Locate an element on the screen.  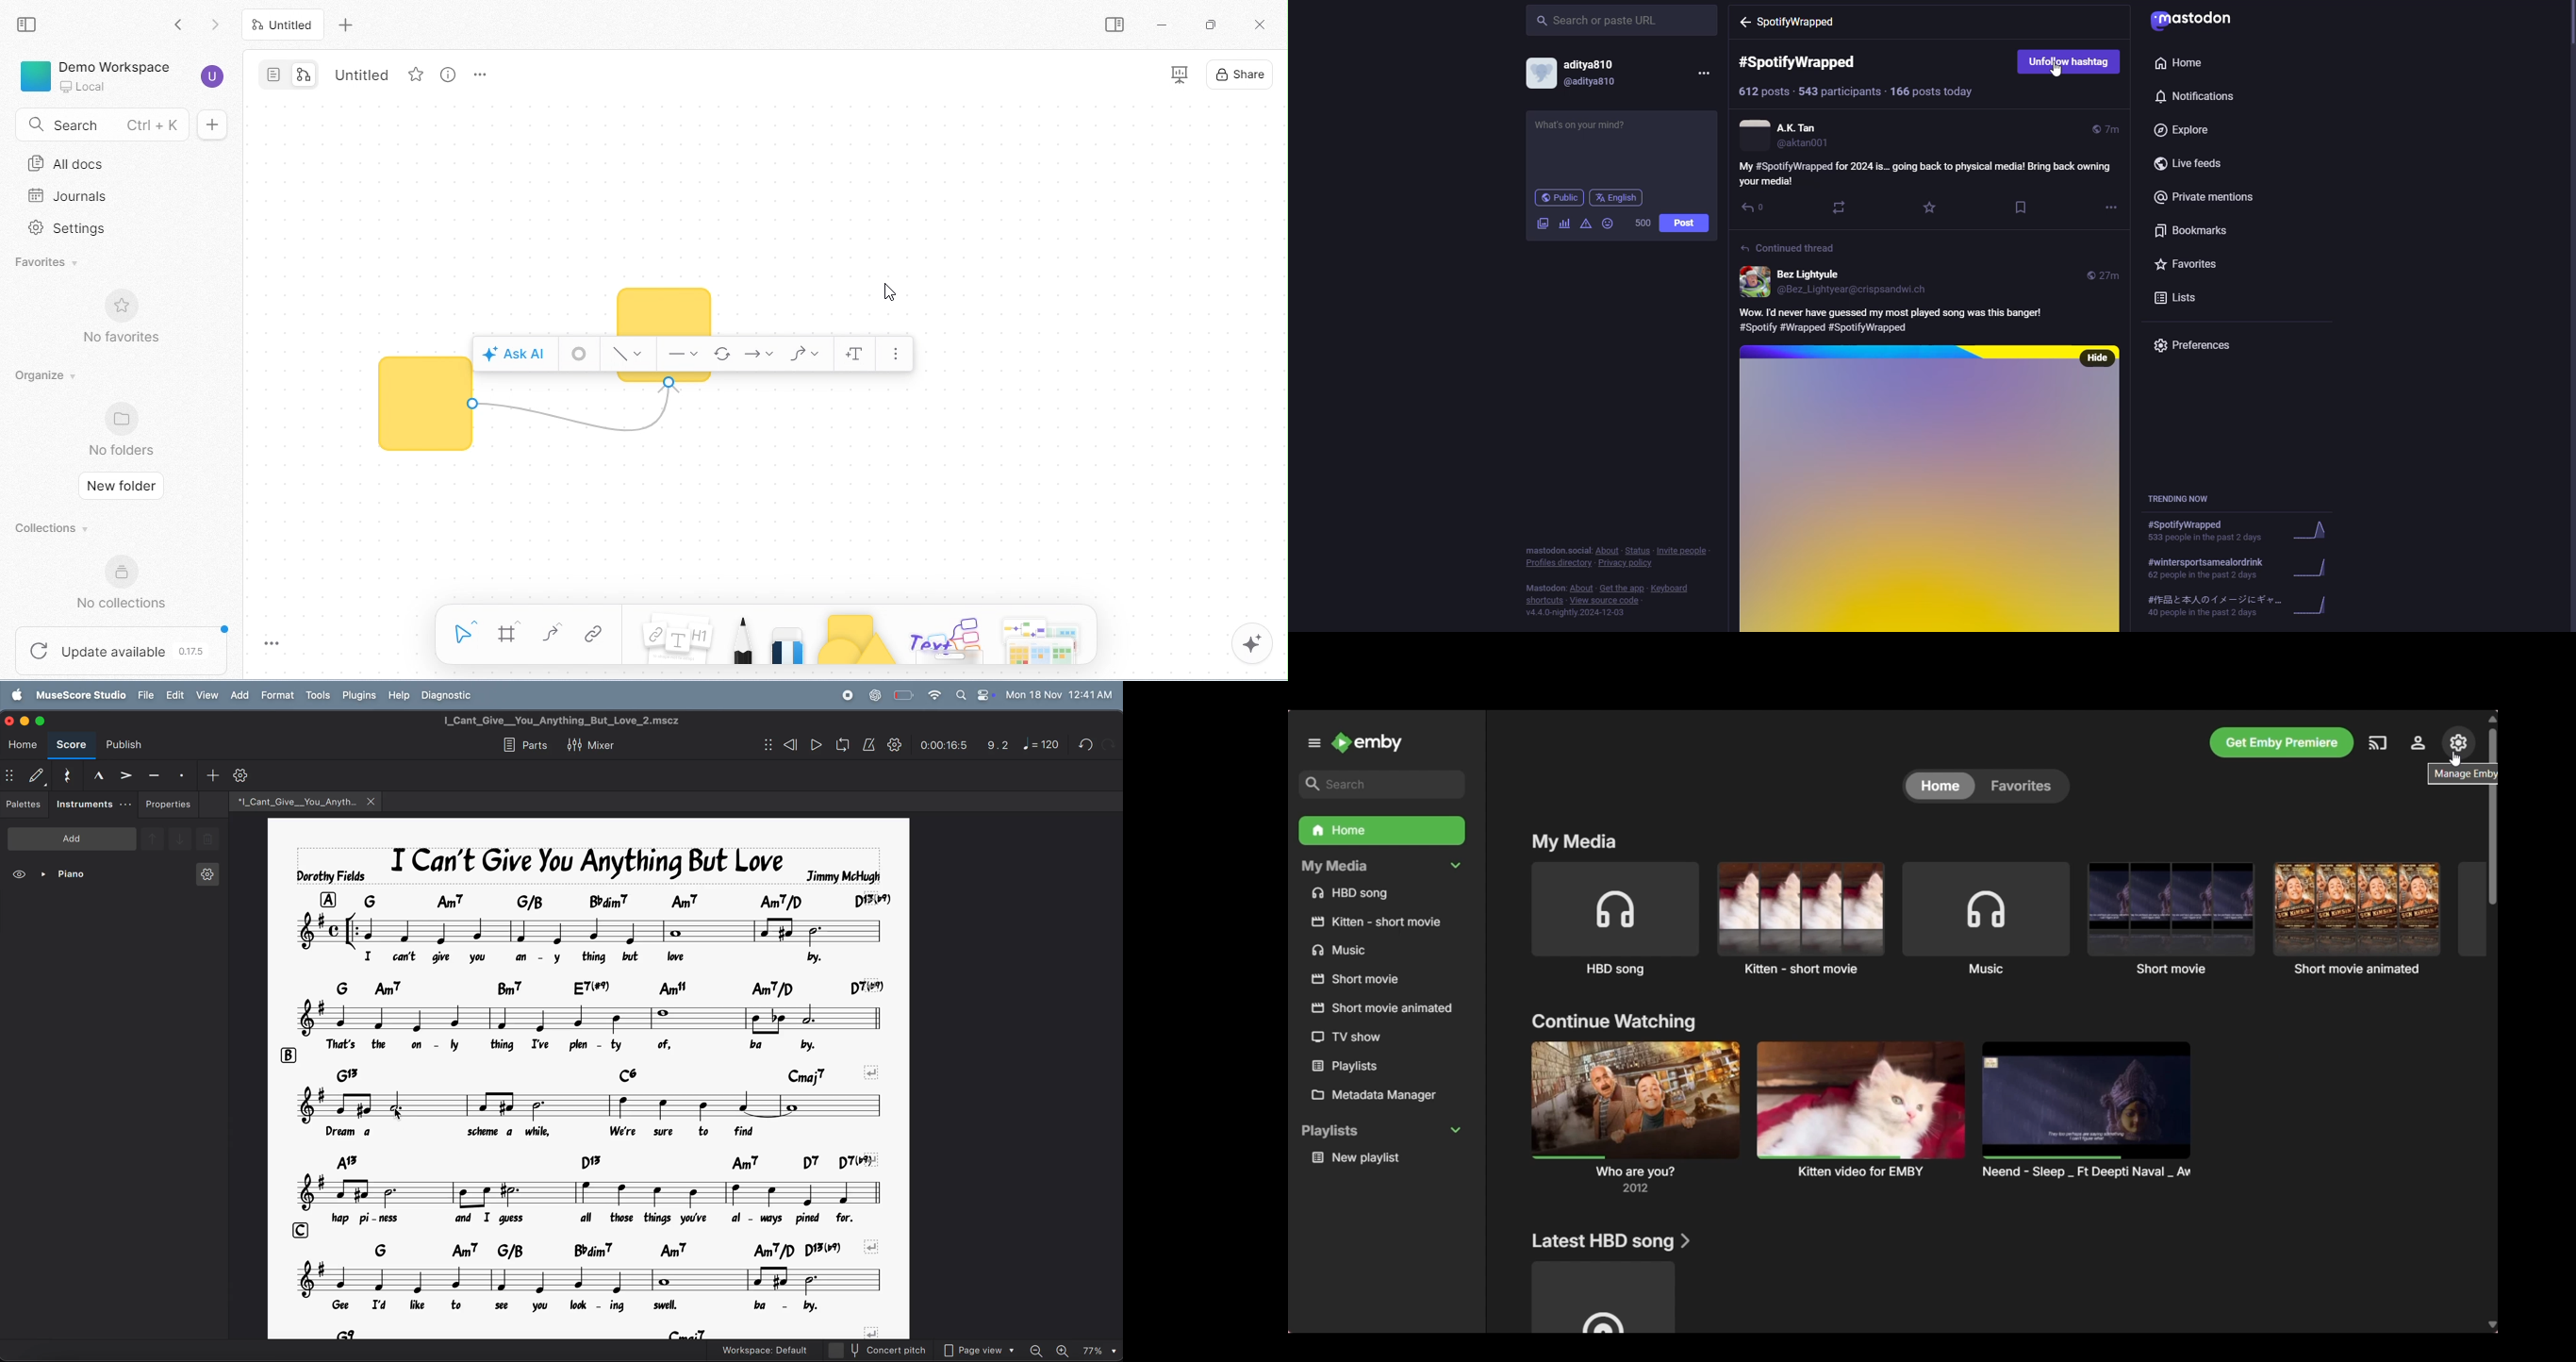
Play on another device is located at coordinates (2378, 743).